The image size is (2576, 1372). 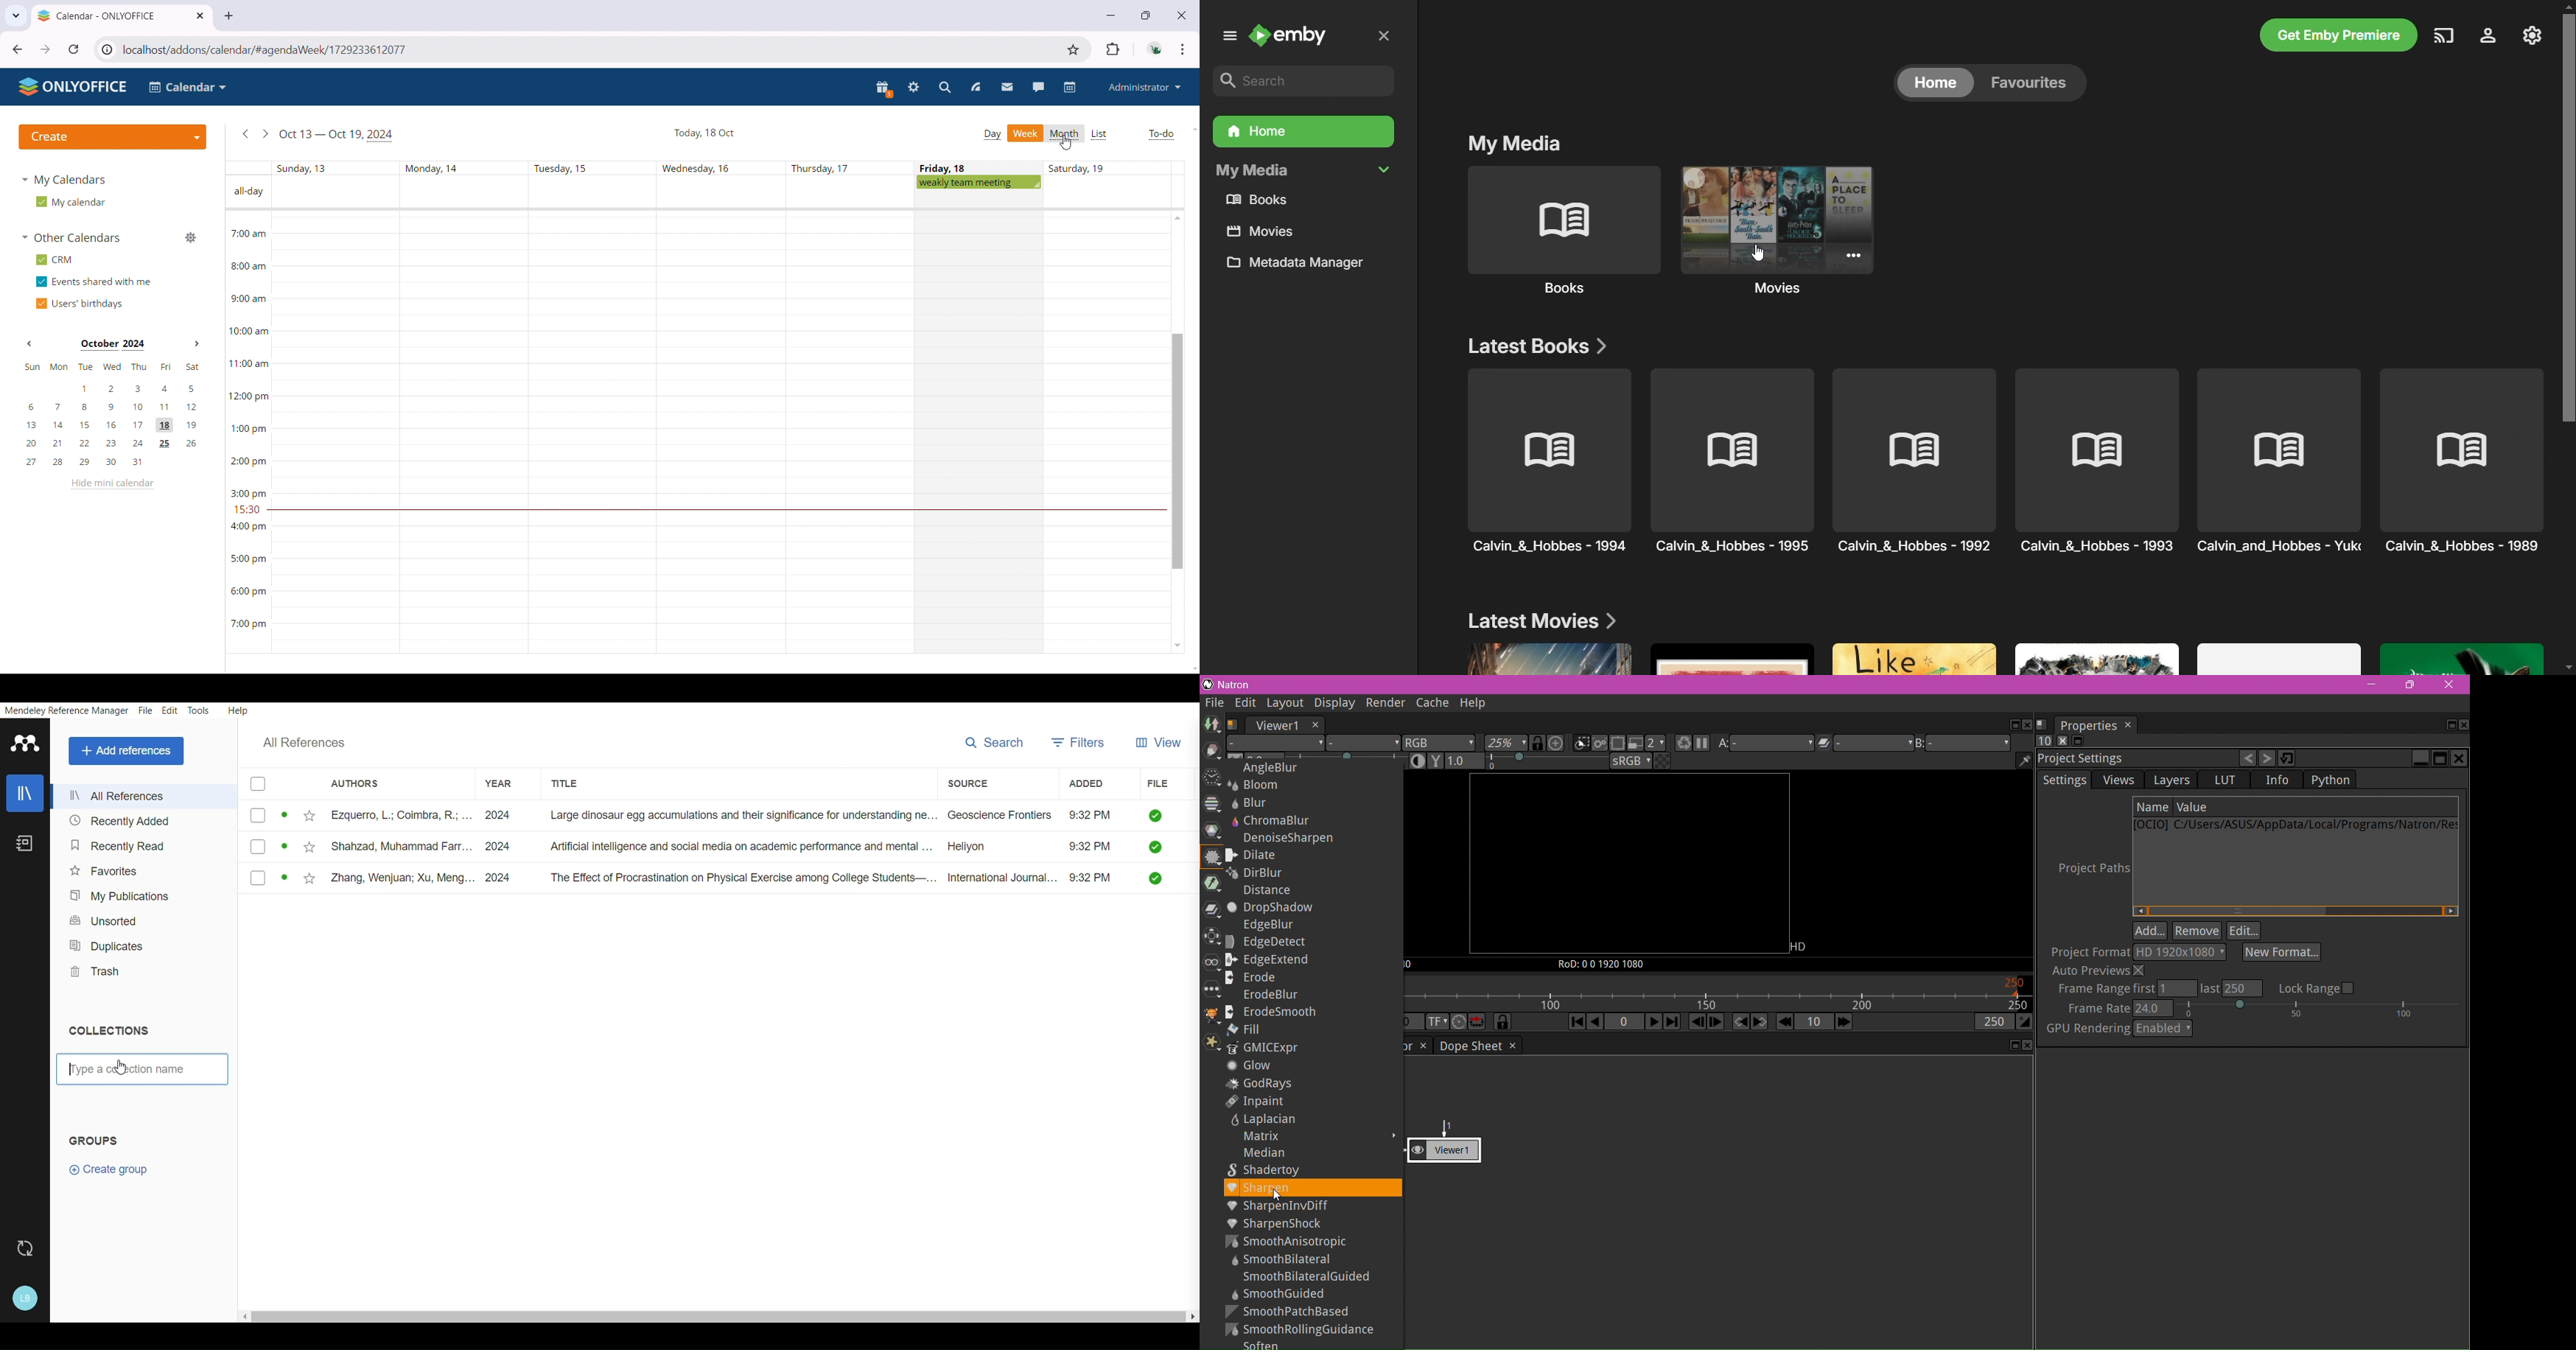 I want to click on close tab, so click(x=201, y=16).